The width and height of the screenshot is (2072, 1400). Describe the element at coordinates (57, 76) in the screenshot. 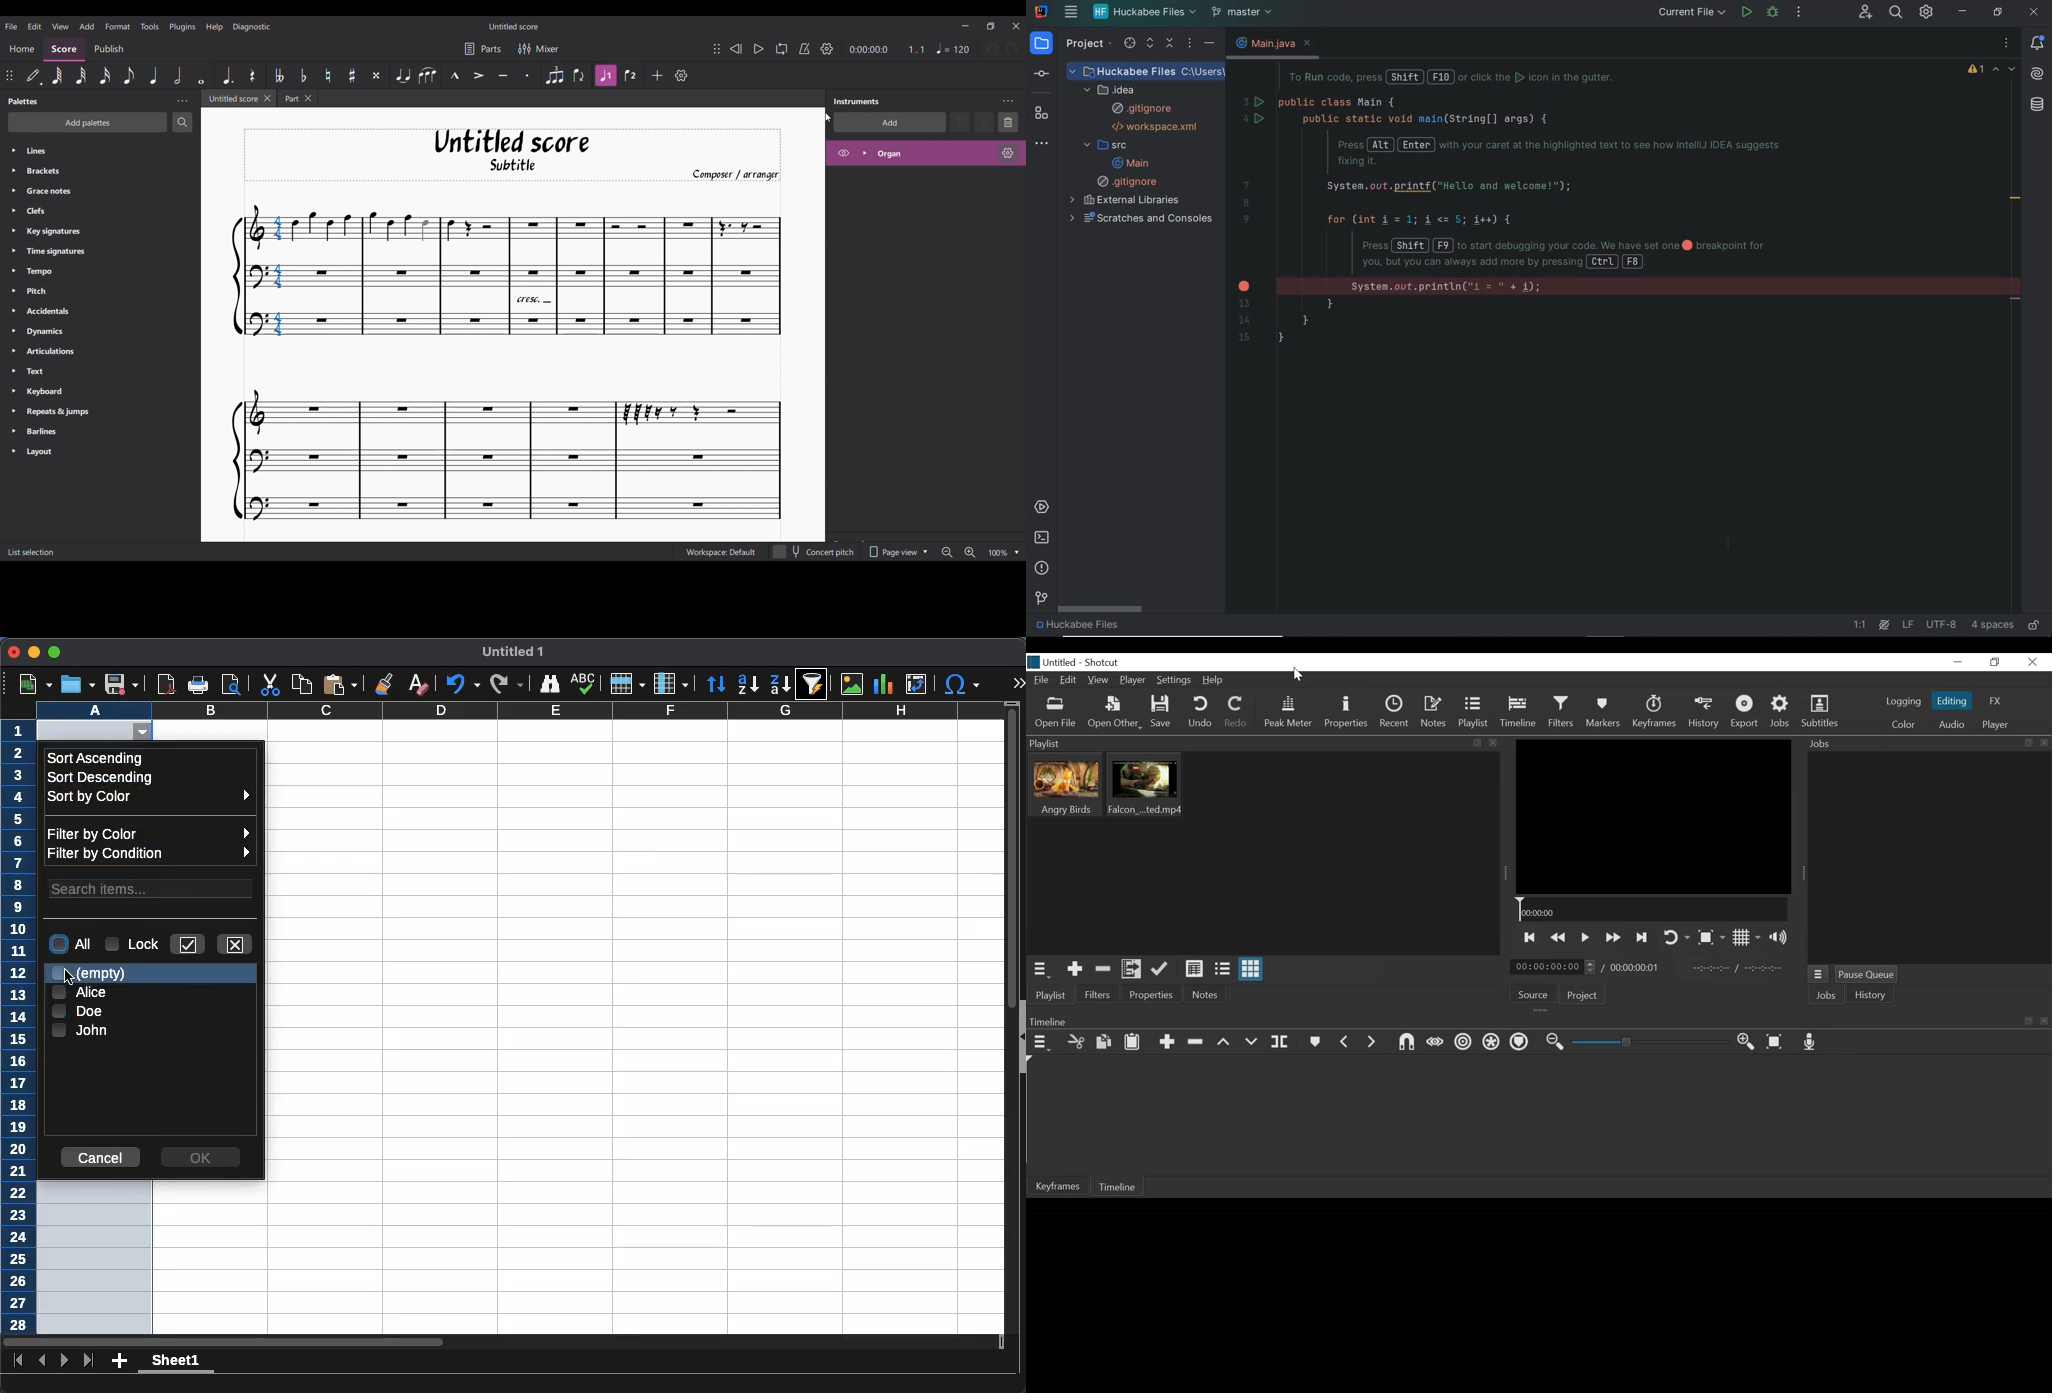

I see `64th note` at that location.